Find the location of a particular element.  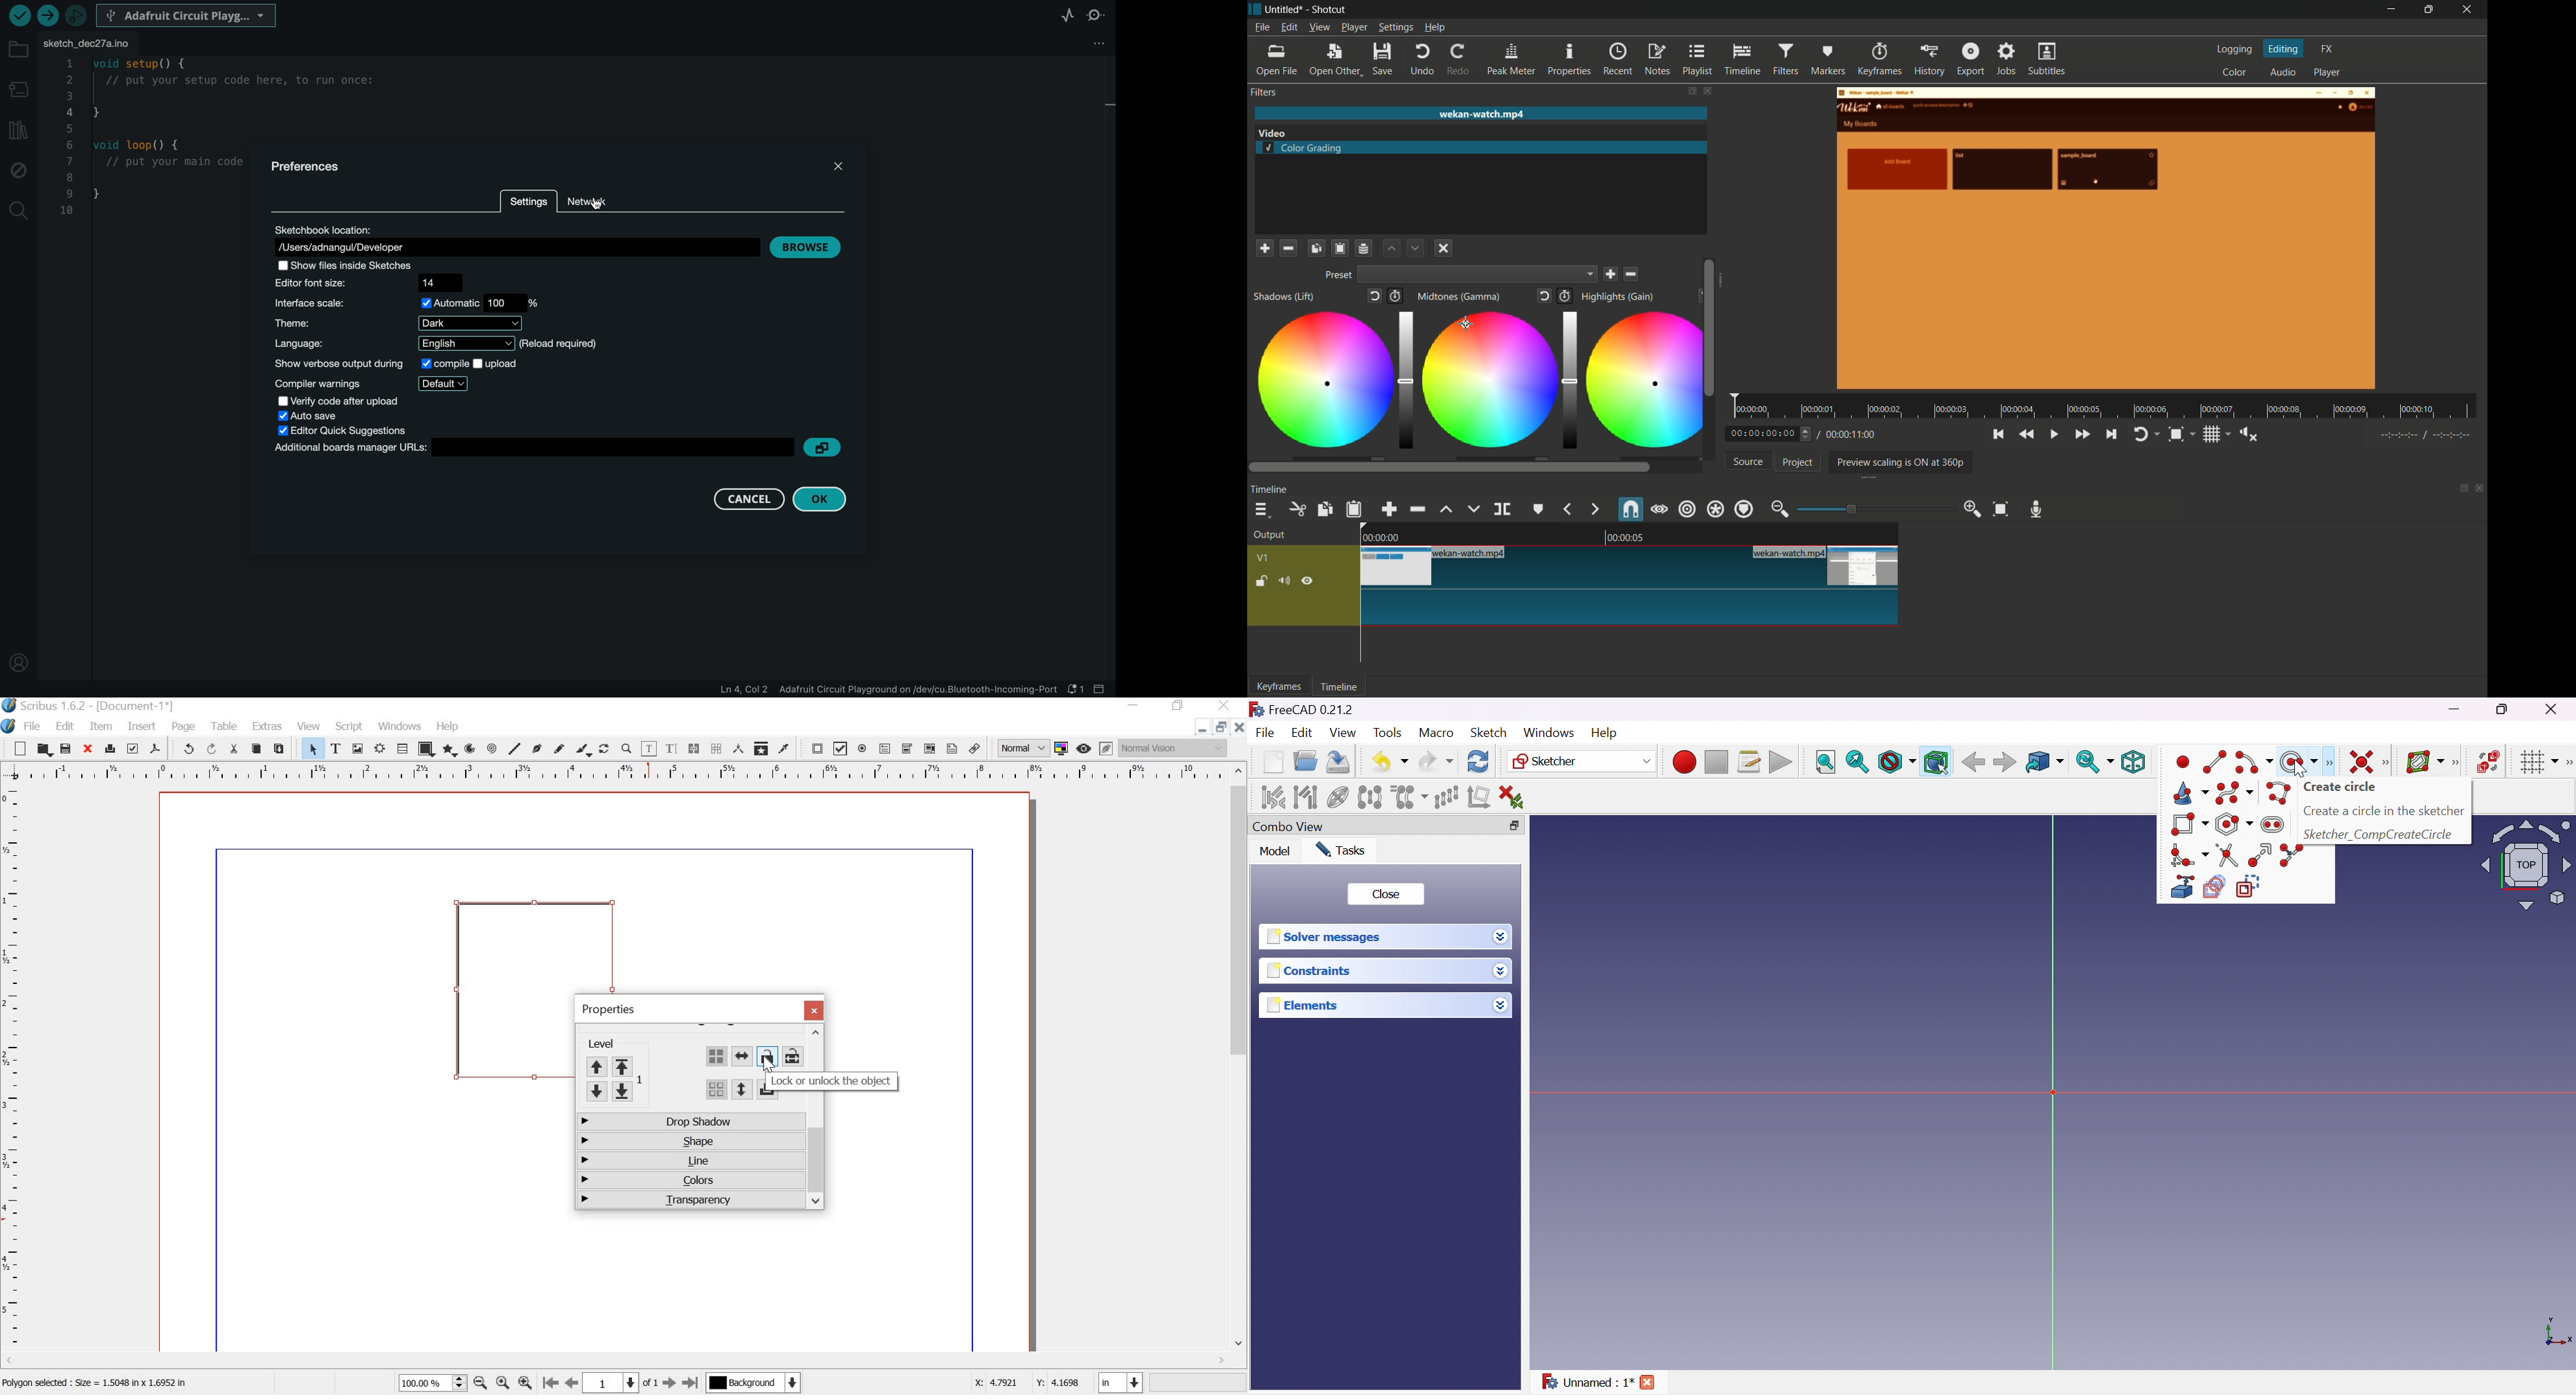

imported file name is located at coordinates (1481, 114).